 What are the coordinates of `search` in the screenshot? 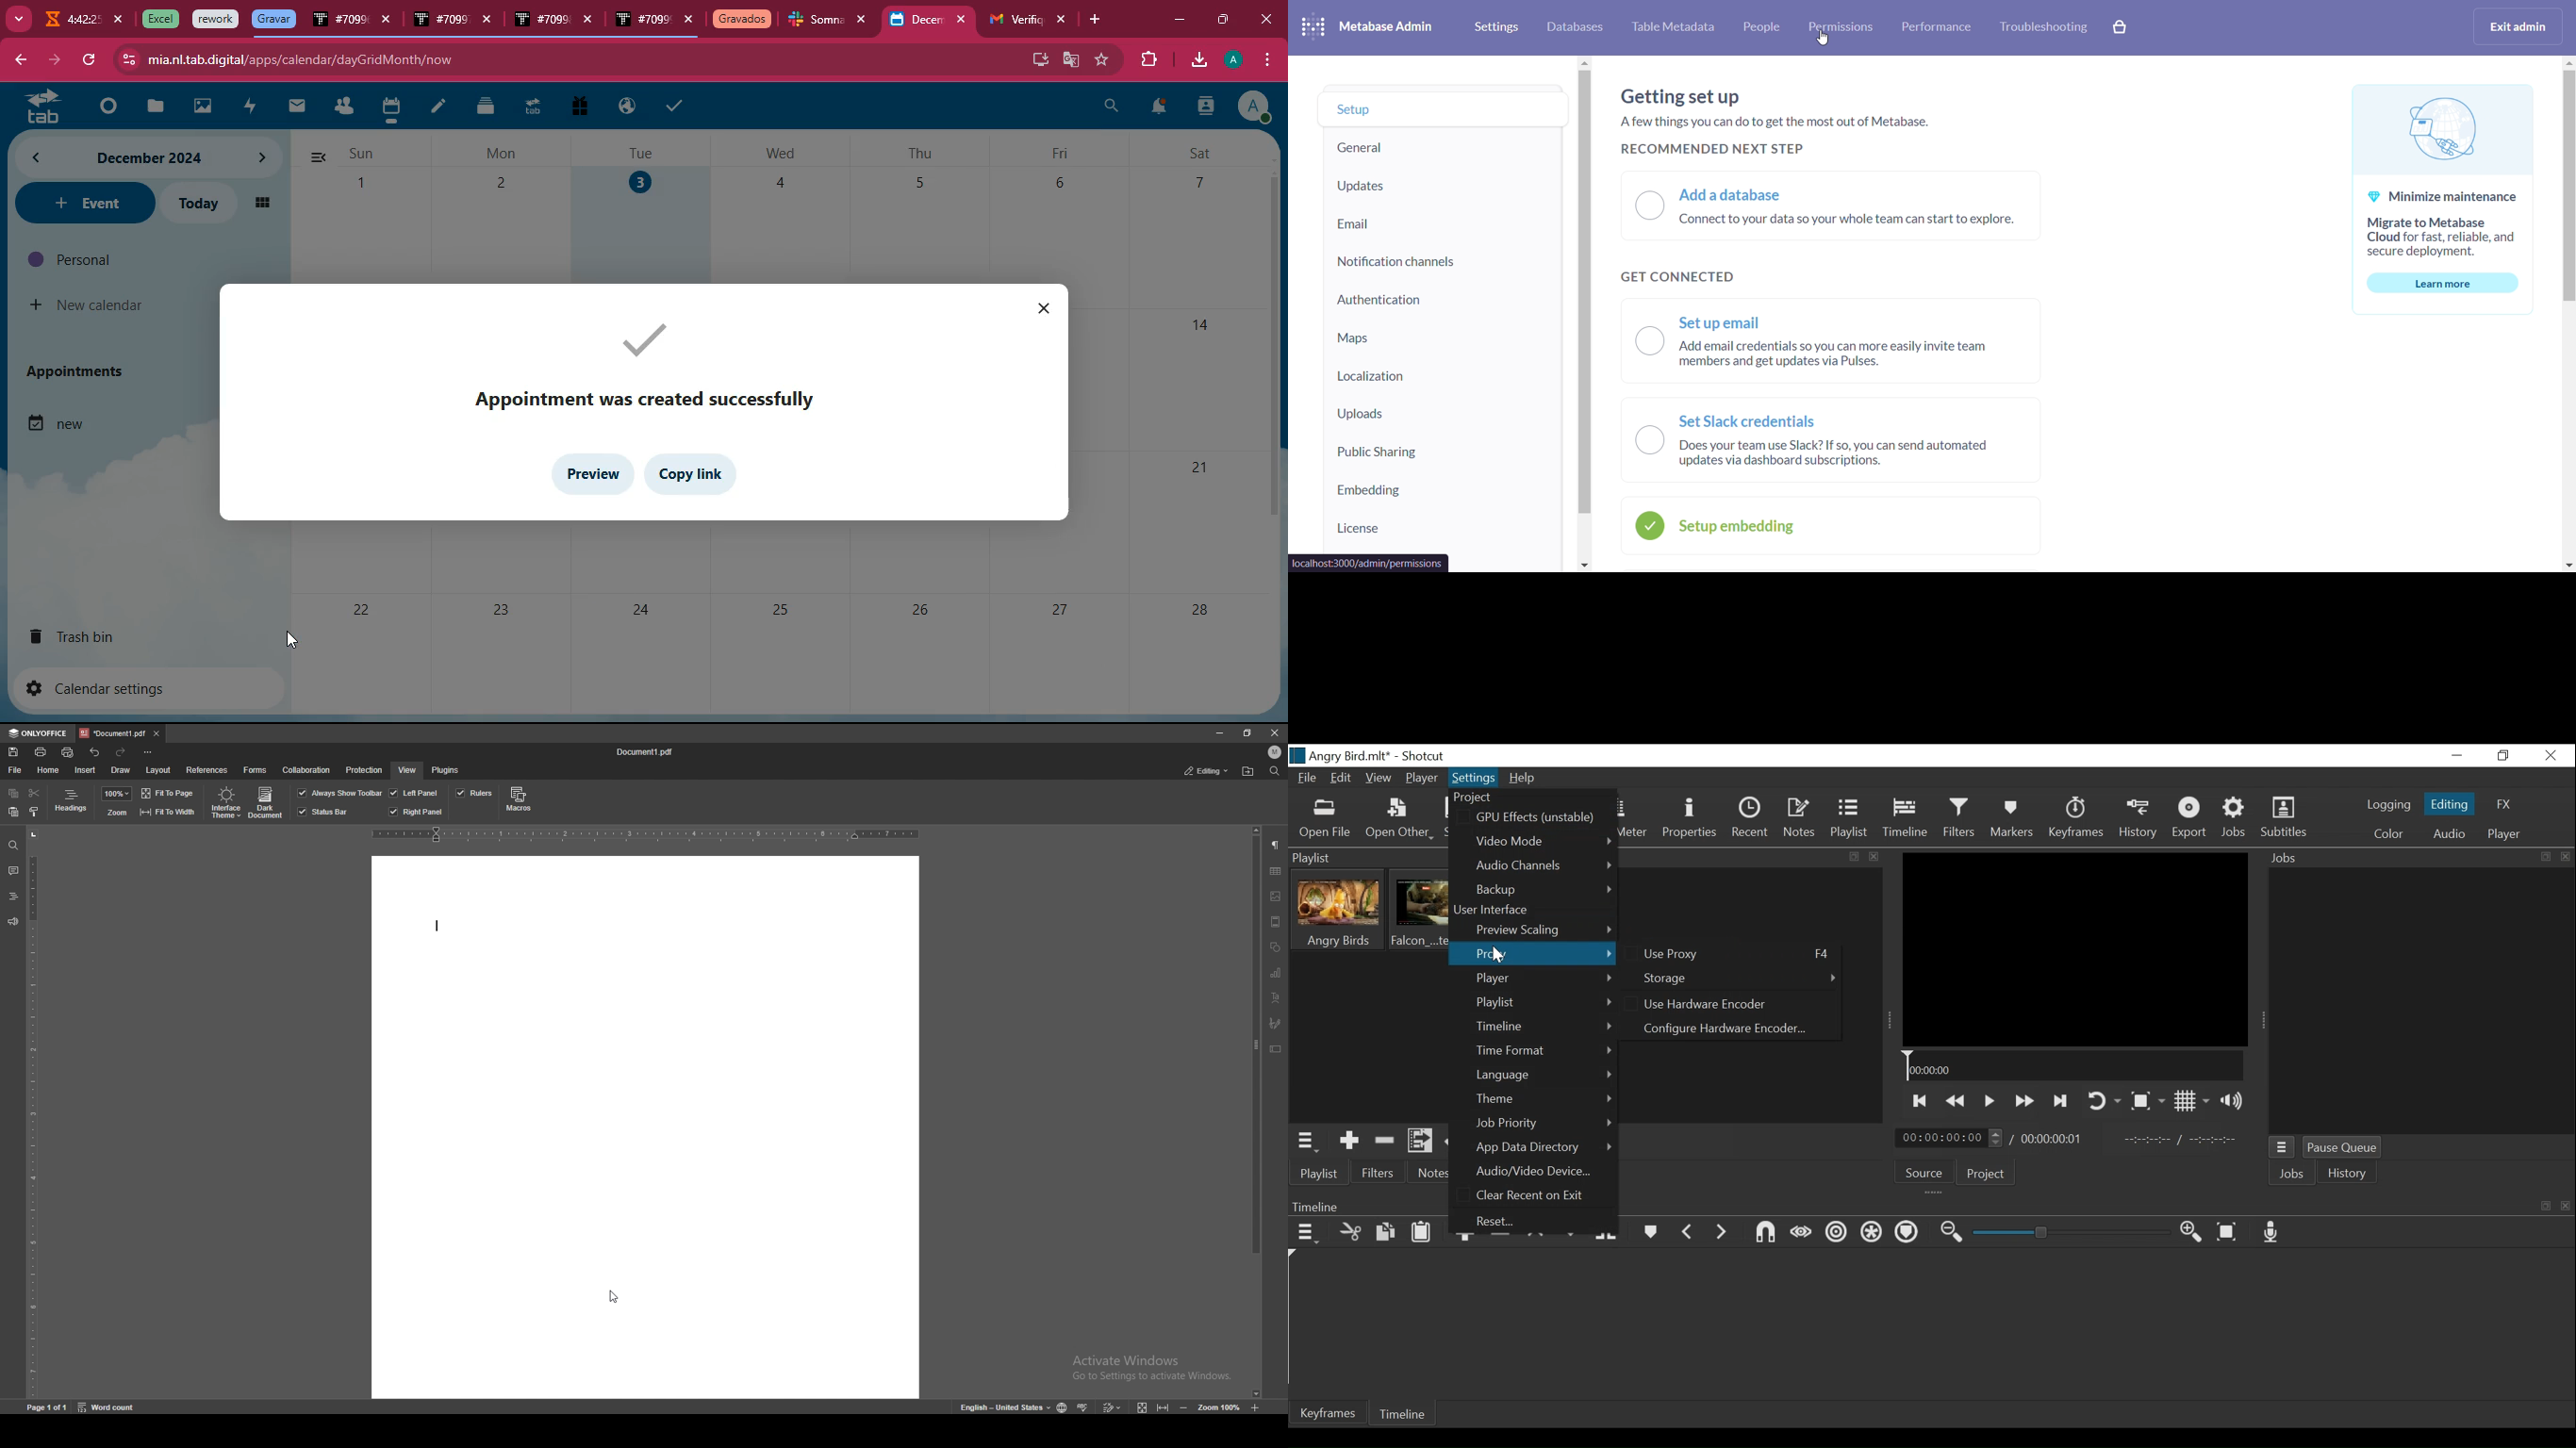 It's located at (1112, 108).